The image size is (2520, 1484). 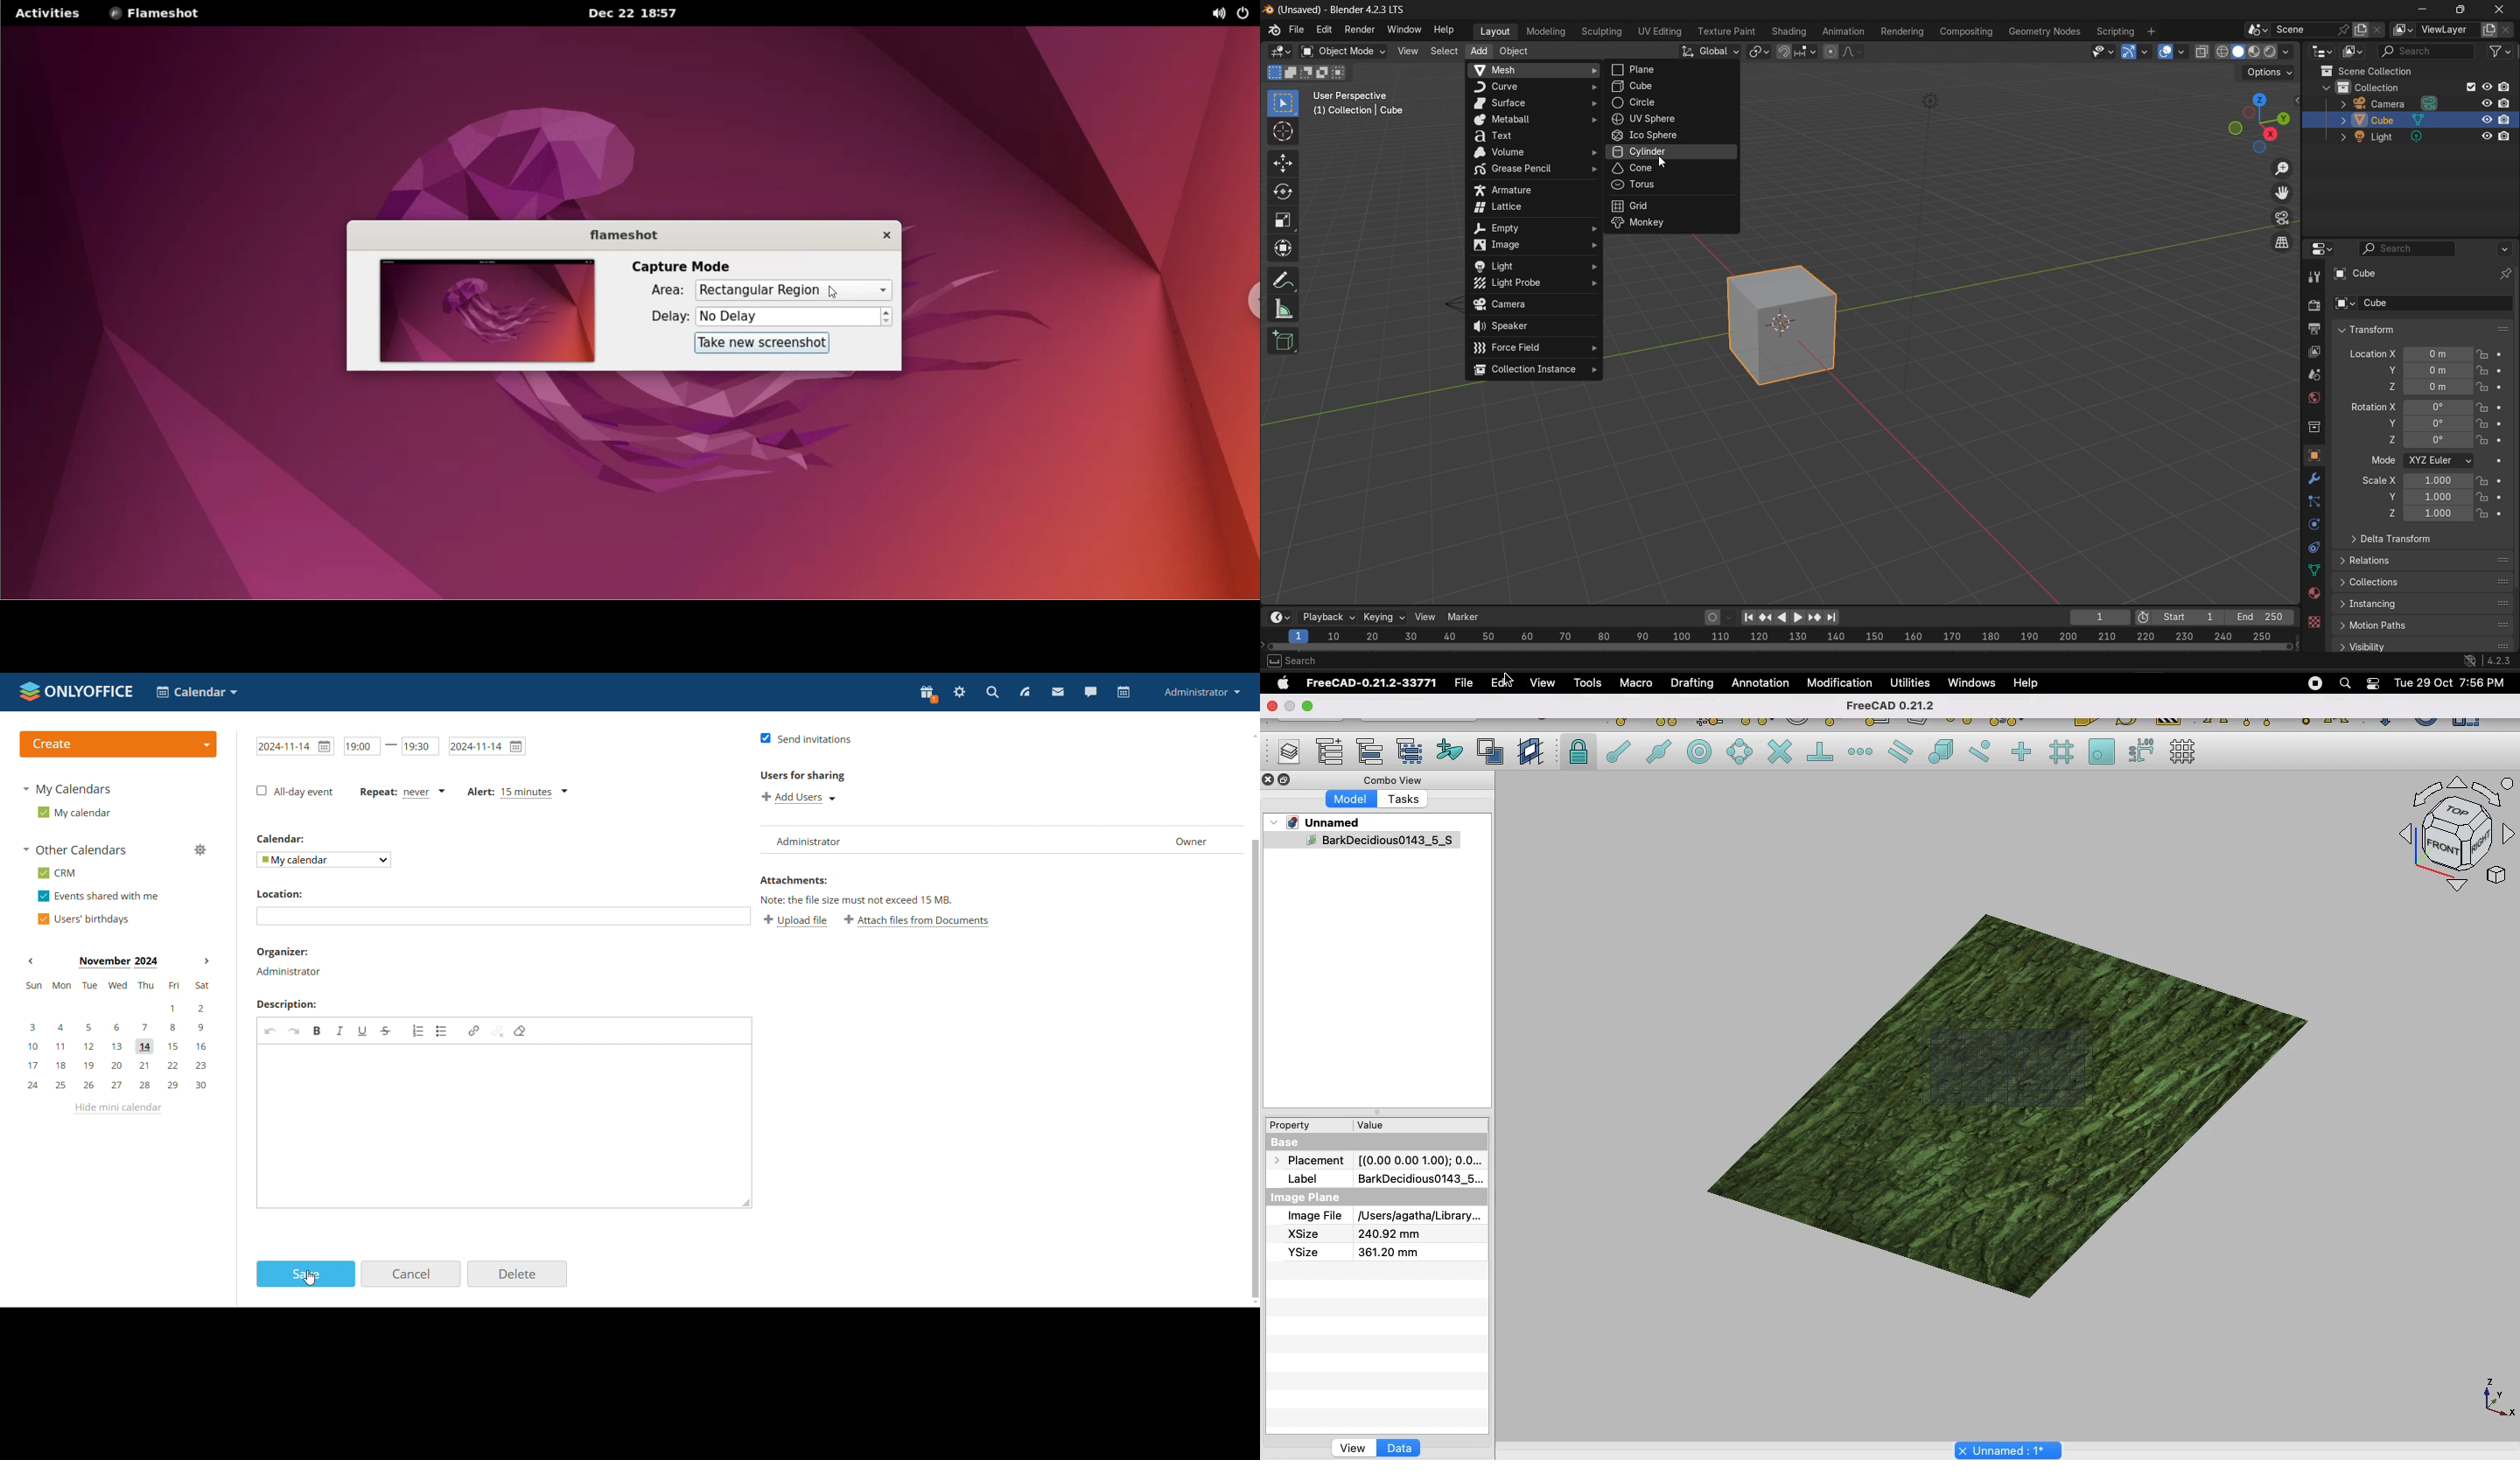 I want to click on location y, so click(x=2429, y=370).